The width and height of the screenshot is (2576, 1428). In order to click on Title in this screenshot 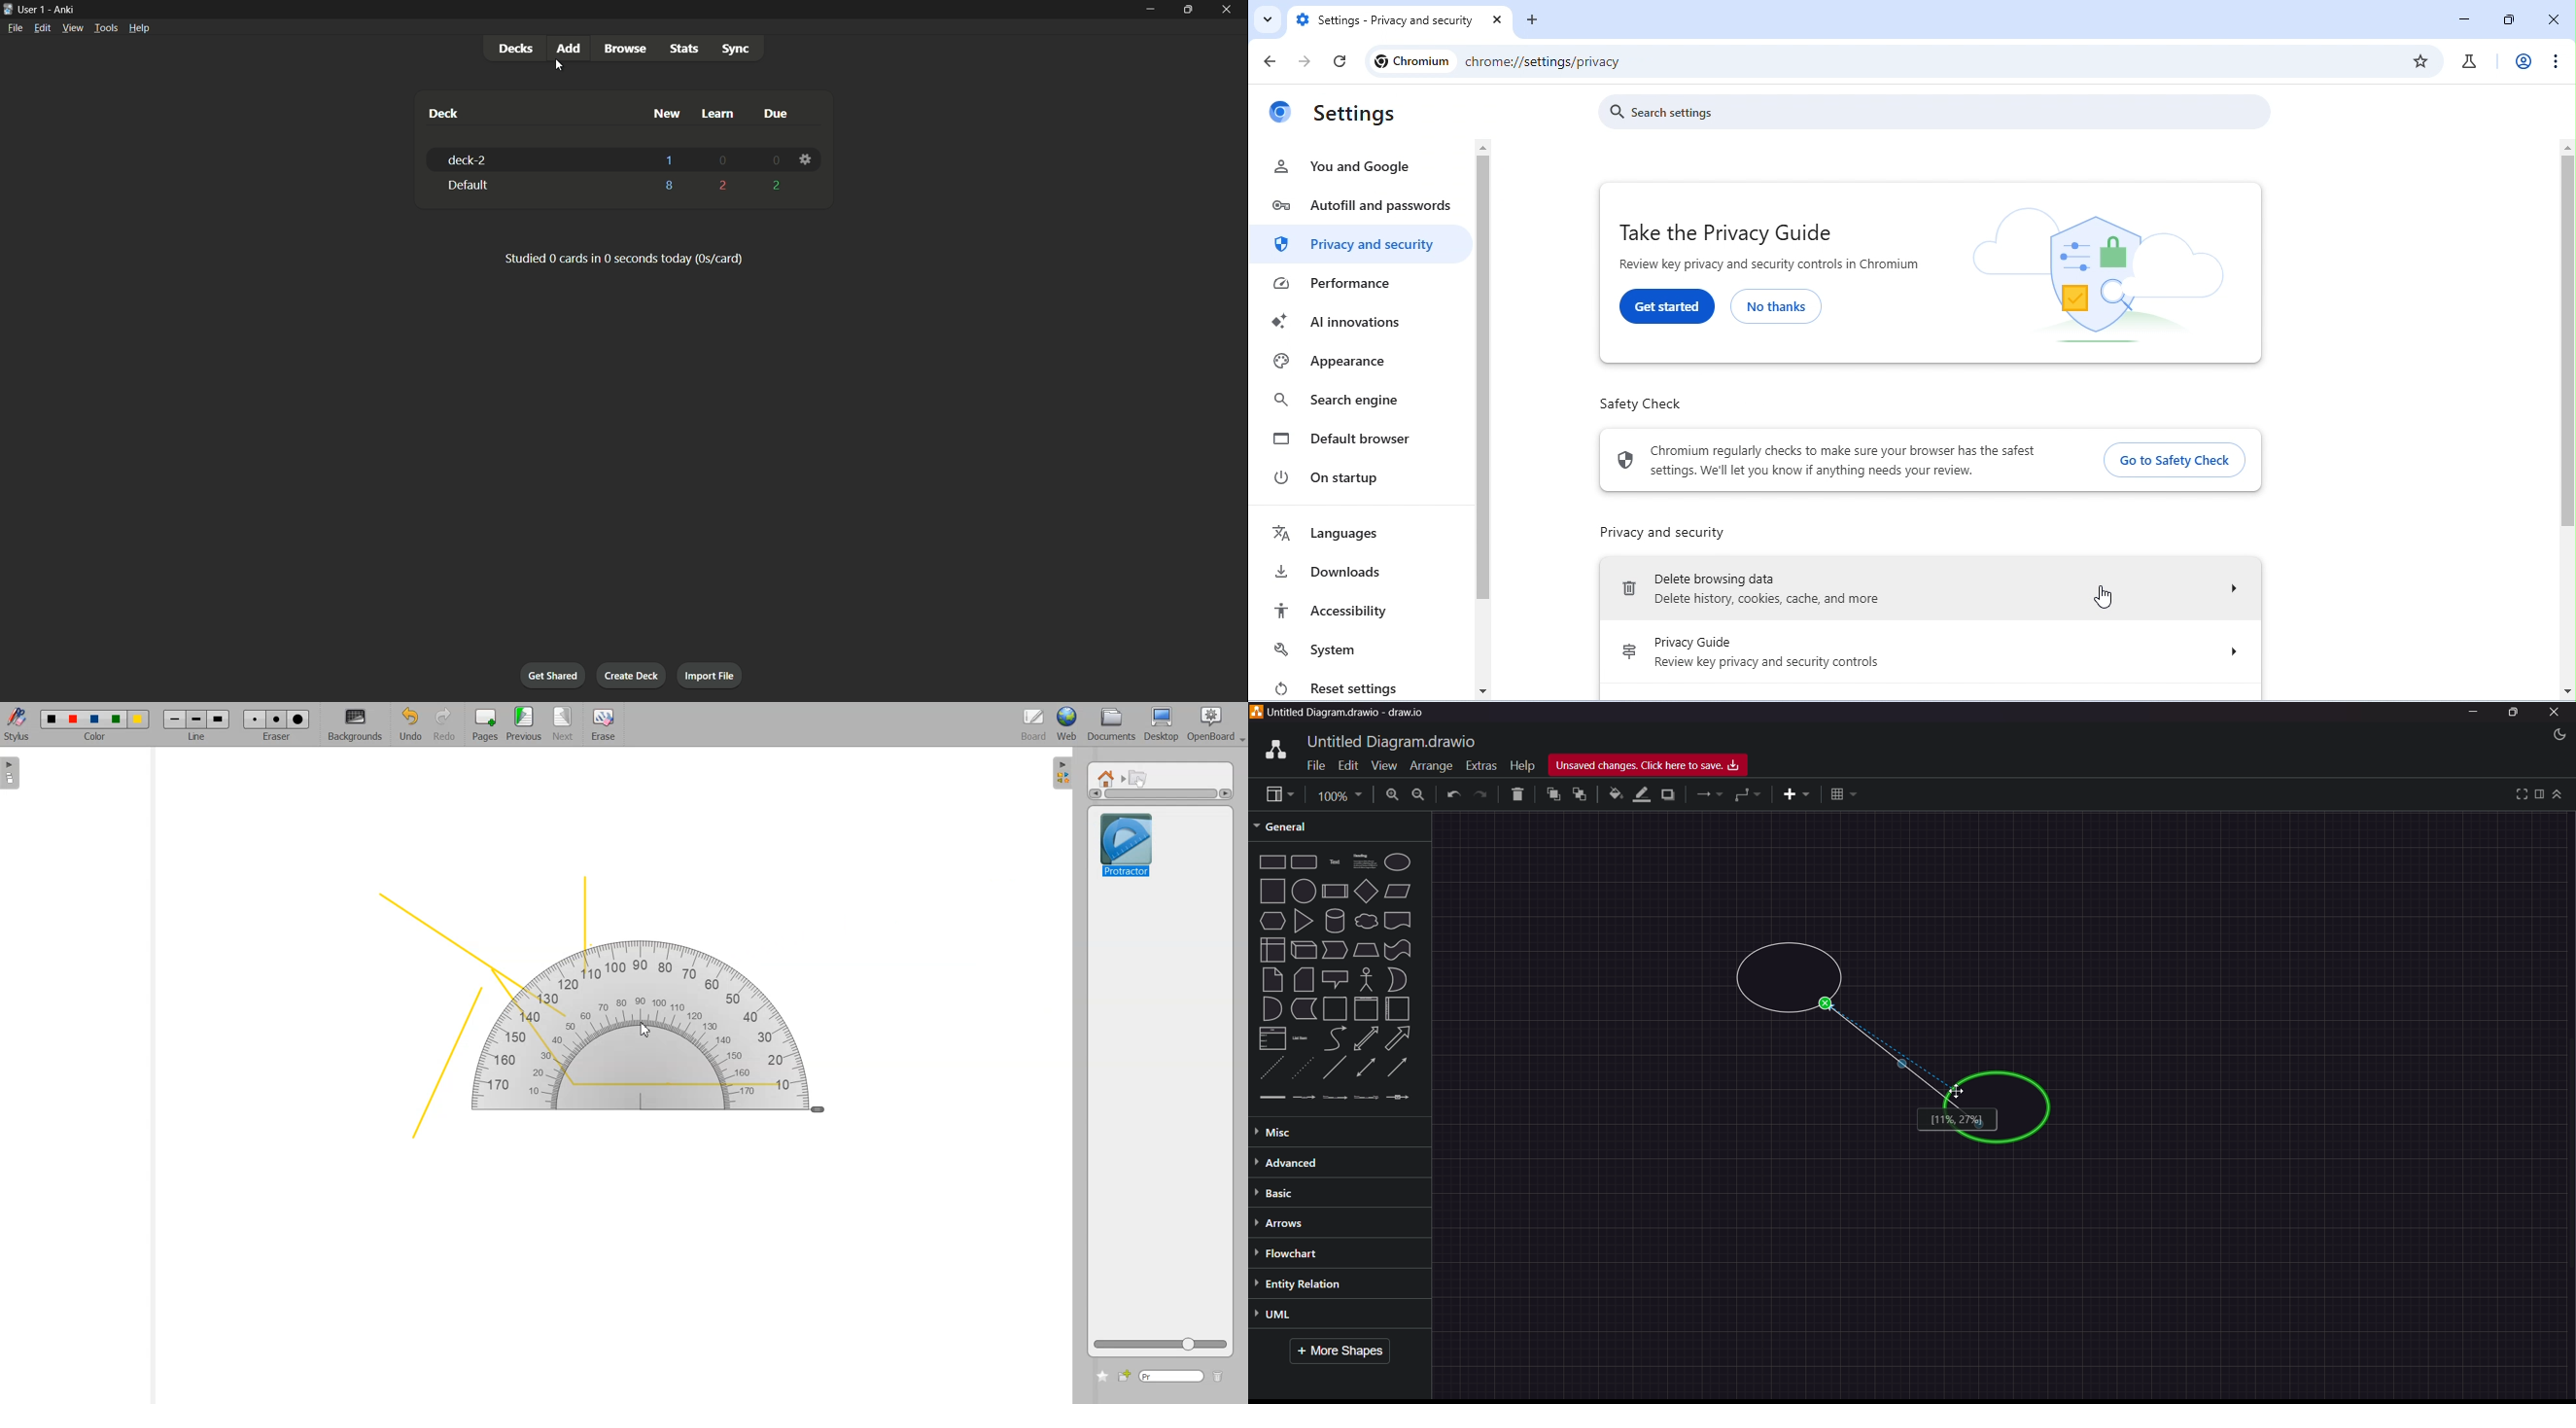, I will do `click(1352, 713)`.